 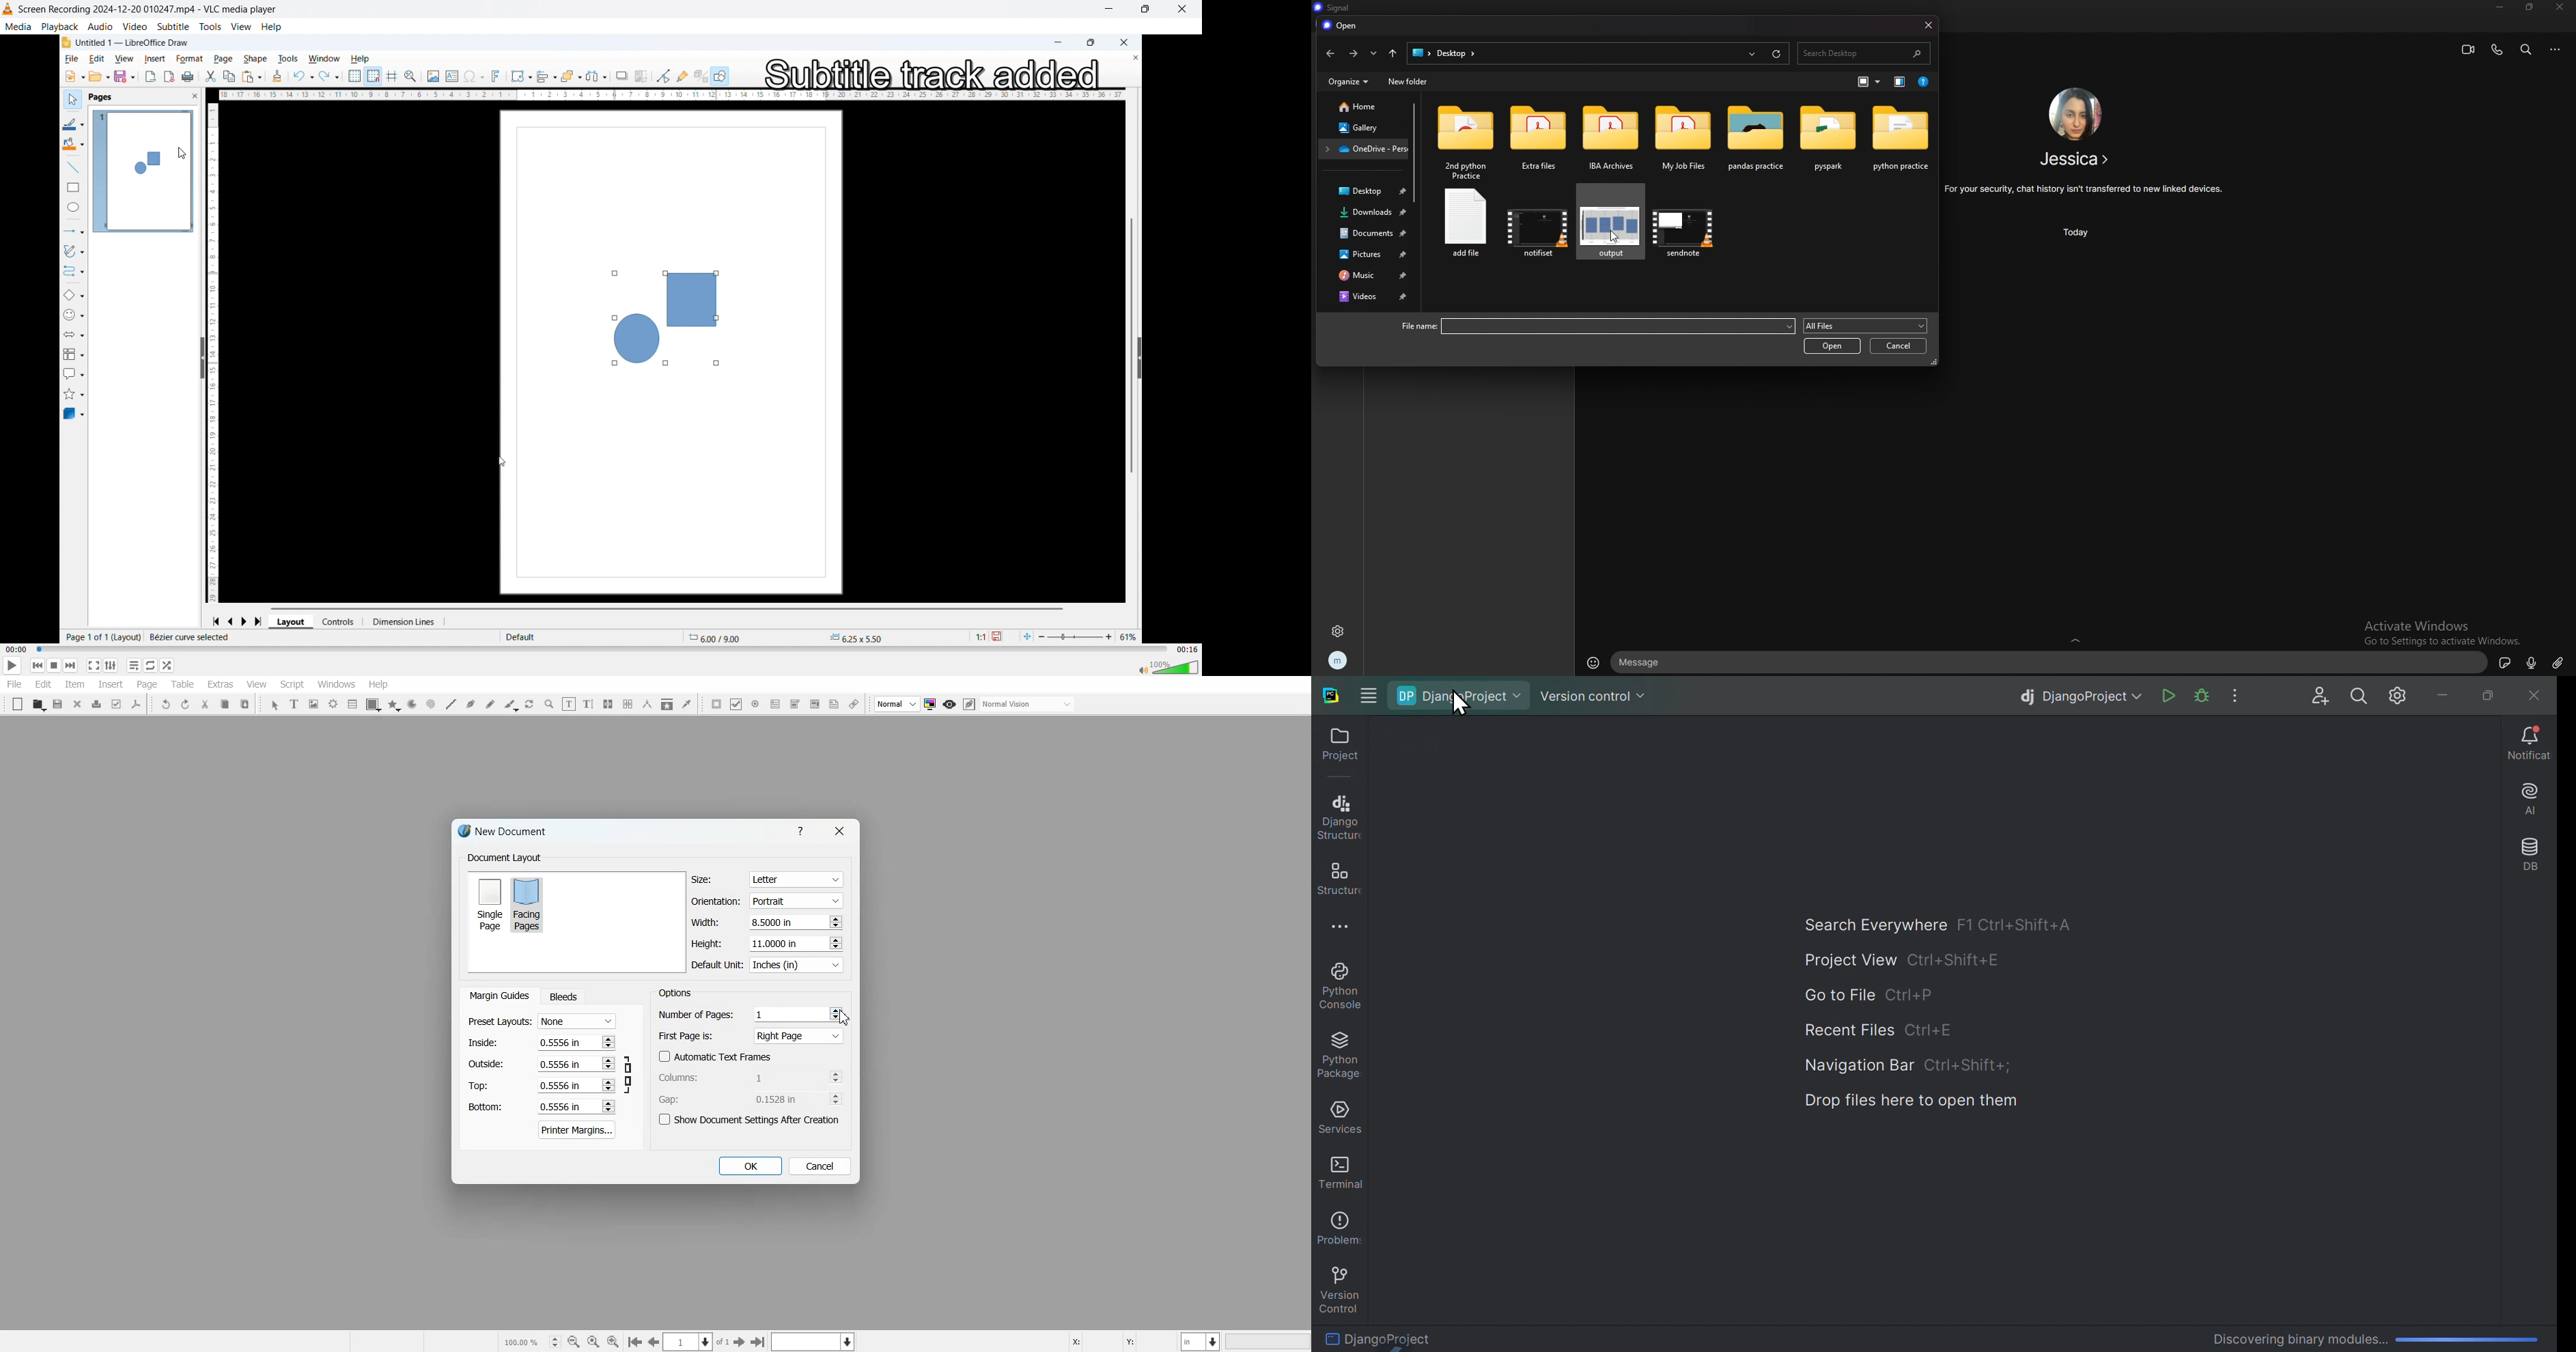 I want to click on folder, so click(x=1685, y=138).